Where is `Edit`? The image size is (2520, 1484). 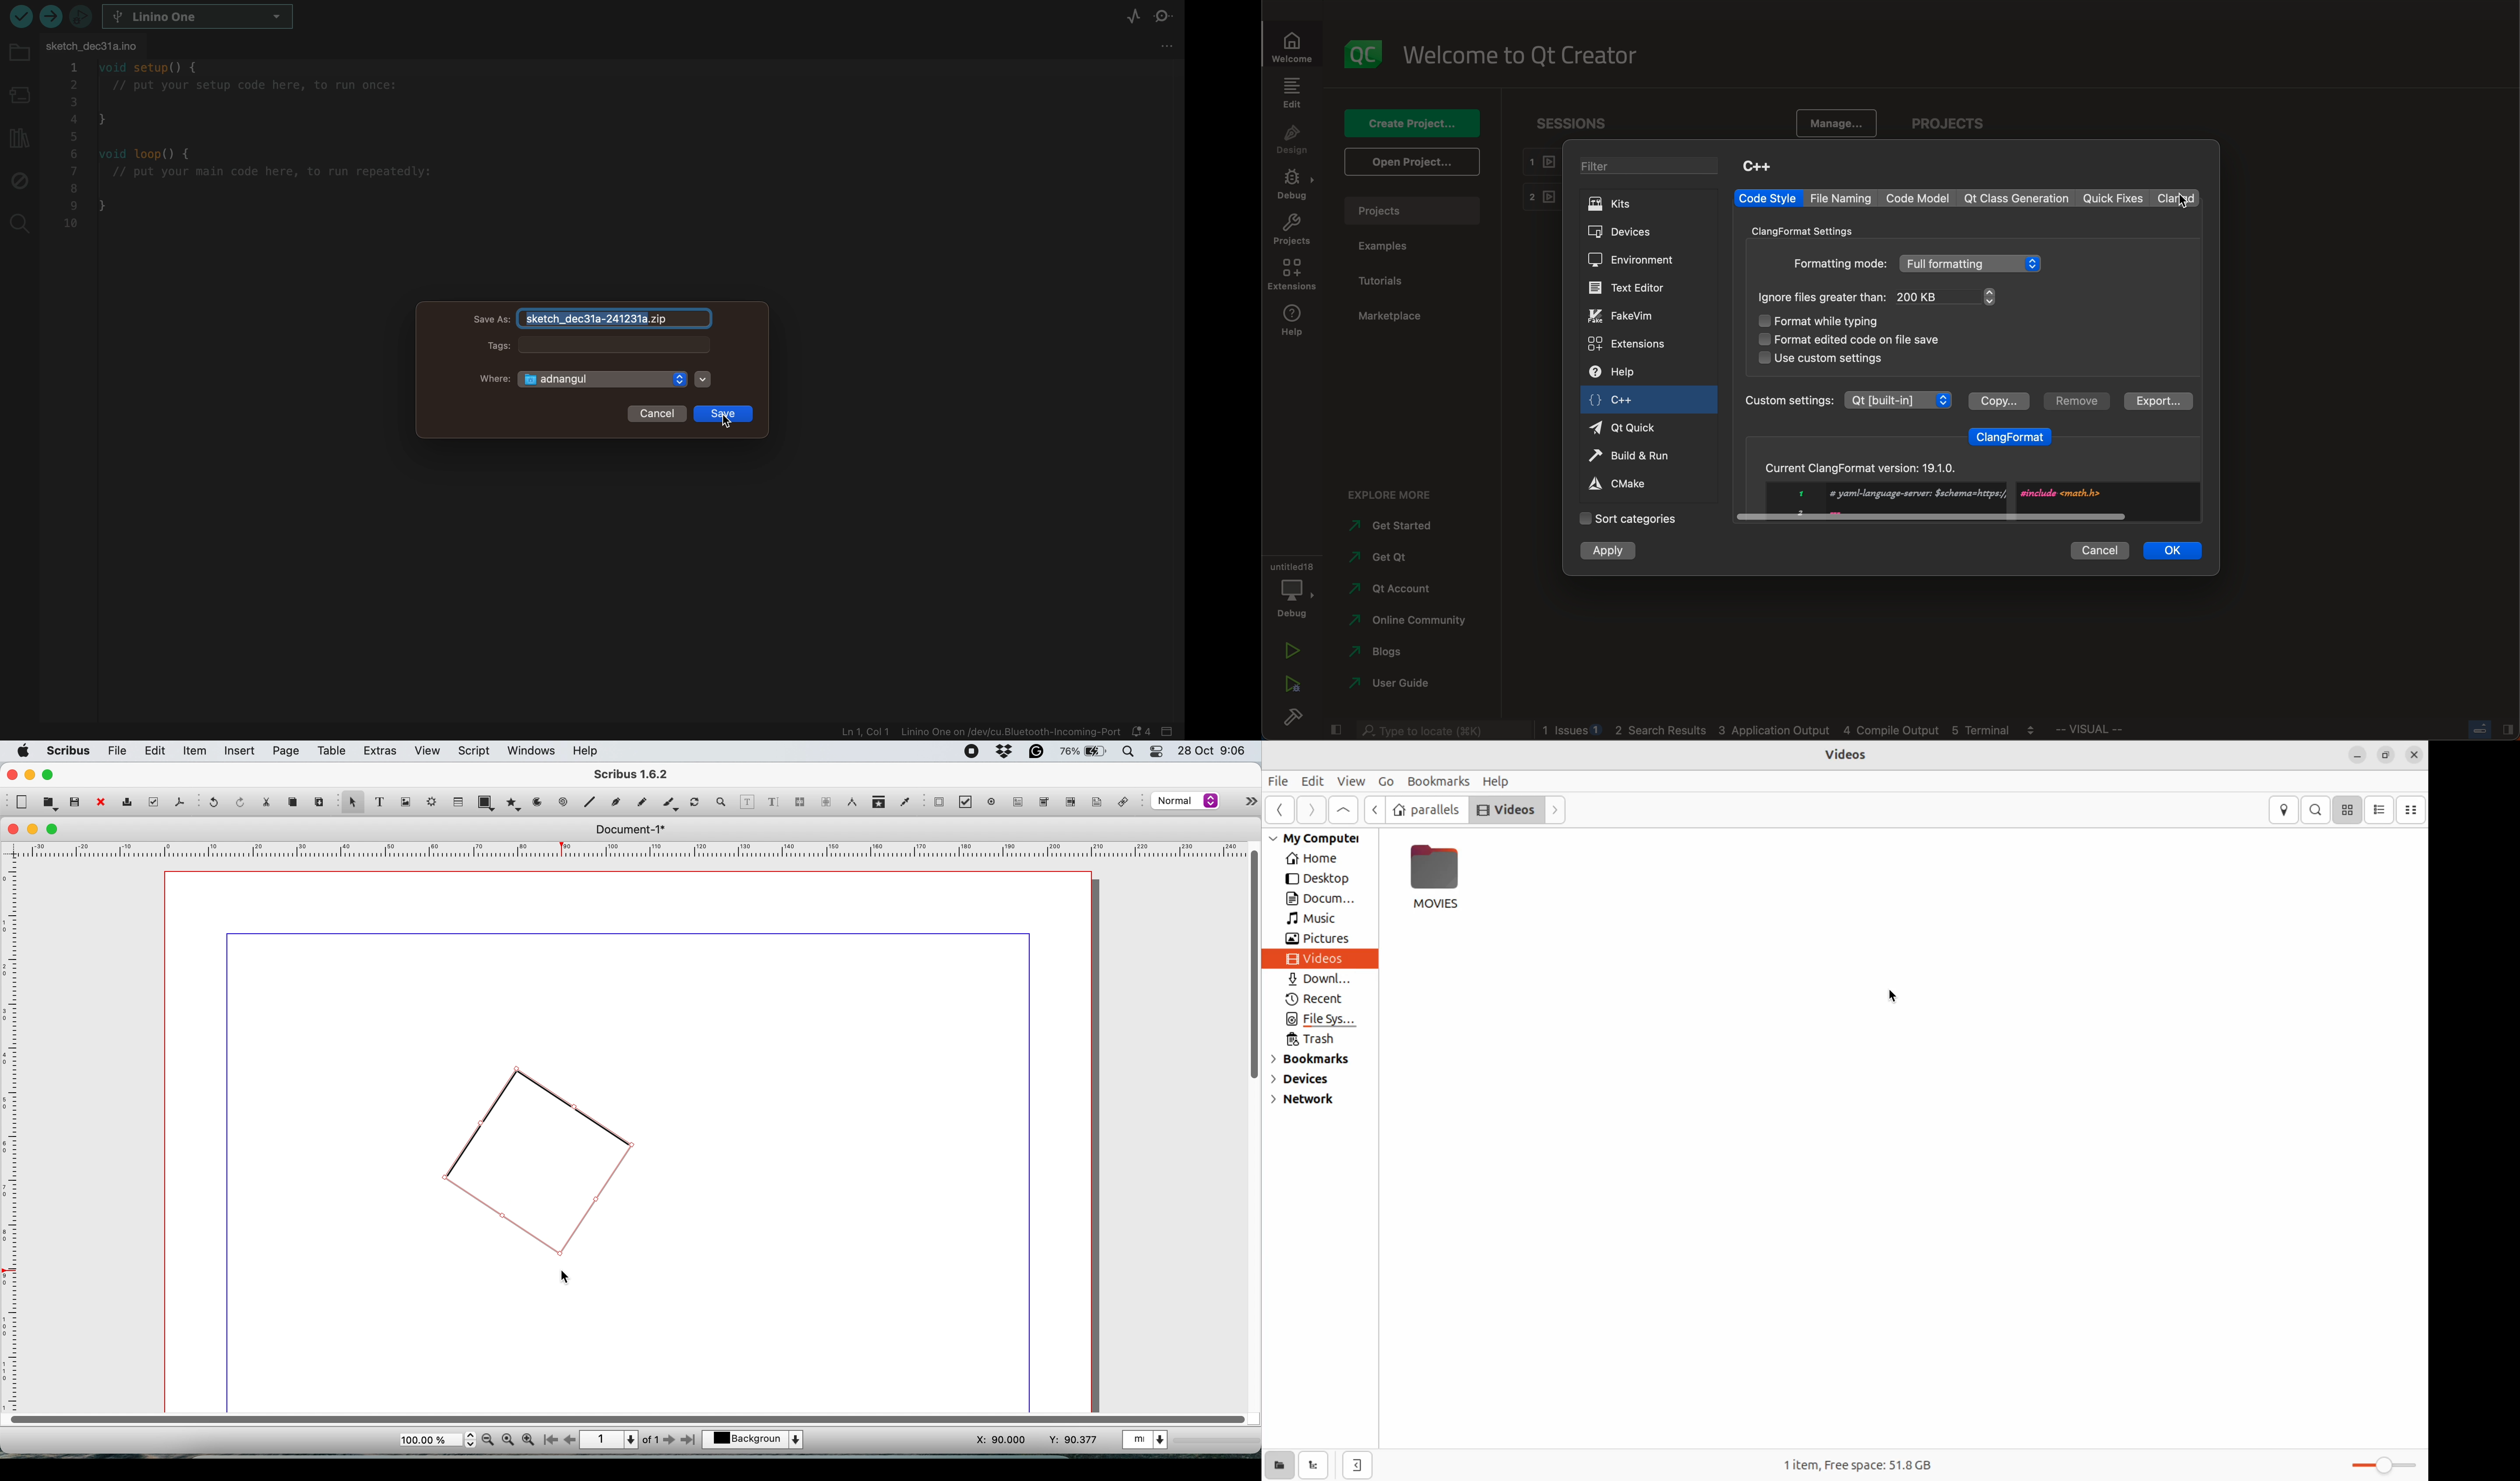 Edit is located at coordinates (1312, 781).